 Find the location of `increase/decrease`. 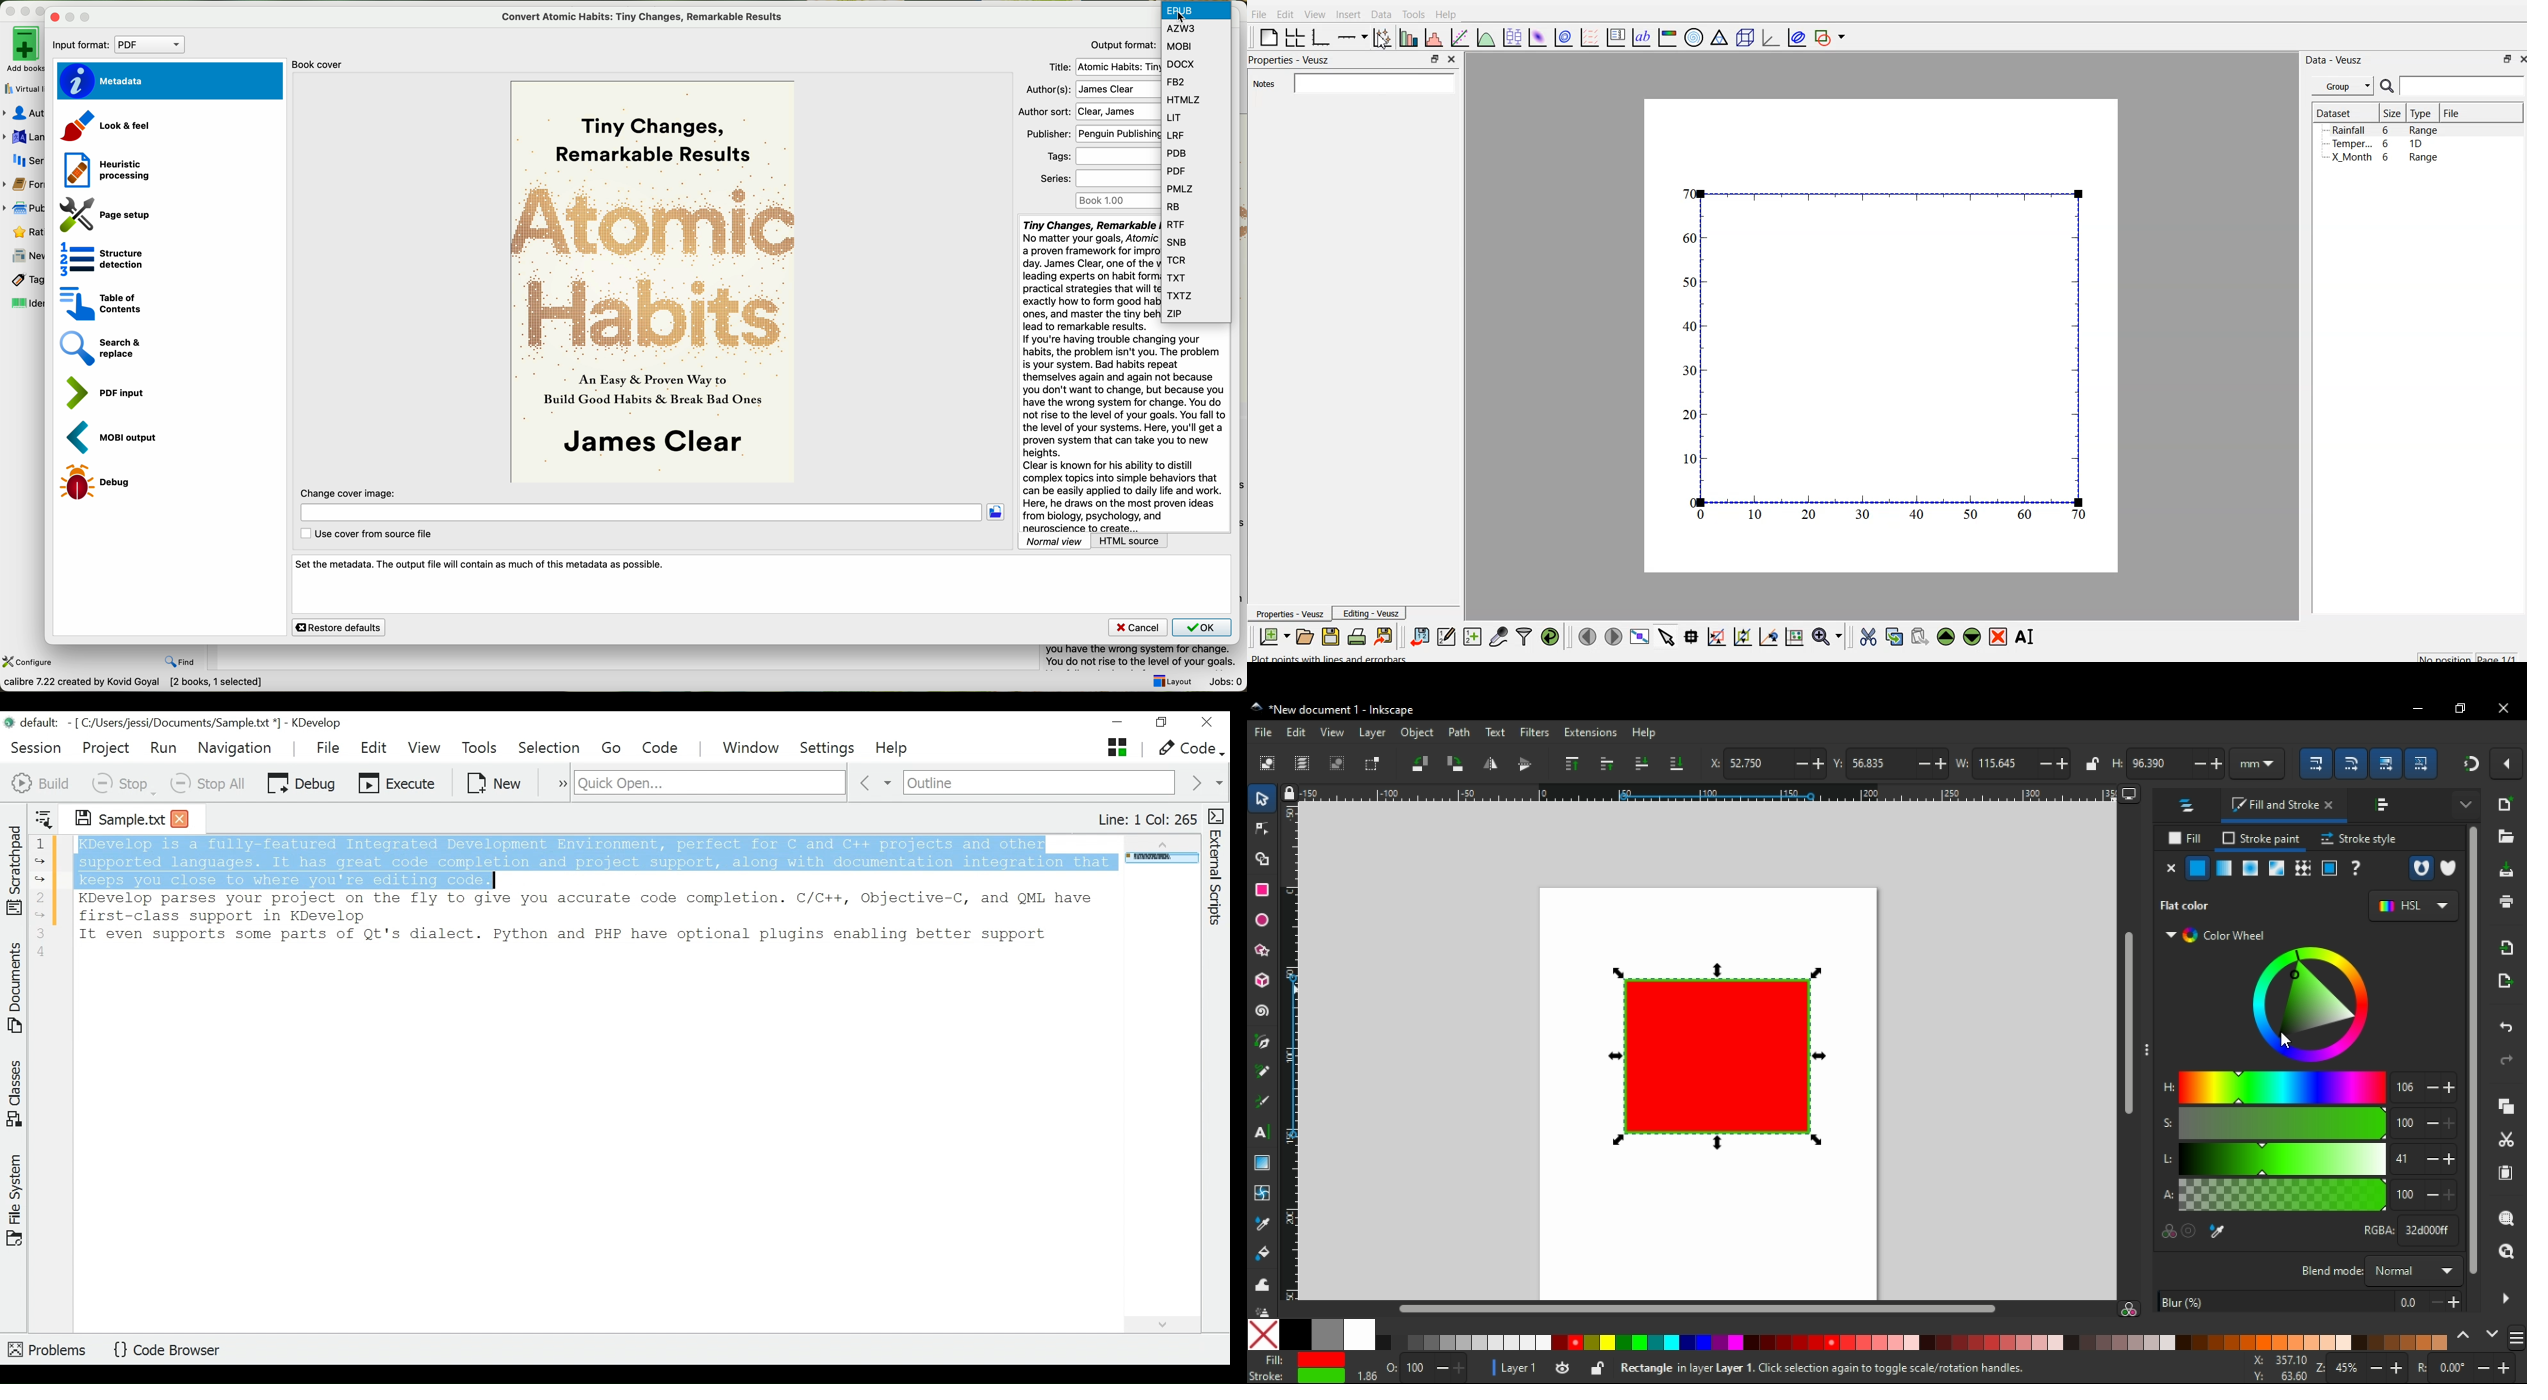

increase/decrease is located at coordinates (1807, 764).